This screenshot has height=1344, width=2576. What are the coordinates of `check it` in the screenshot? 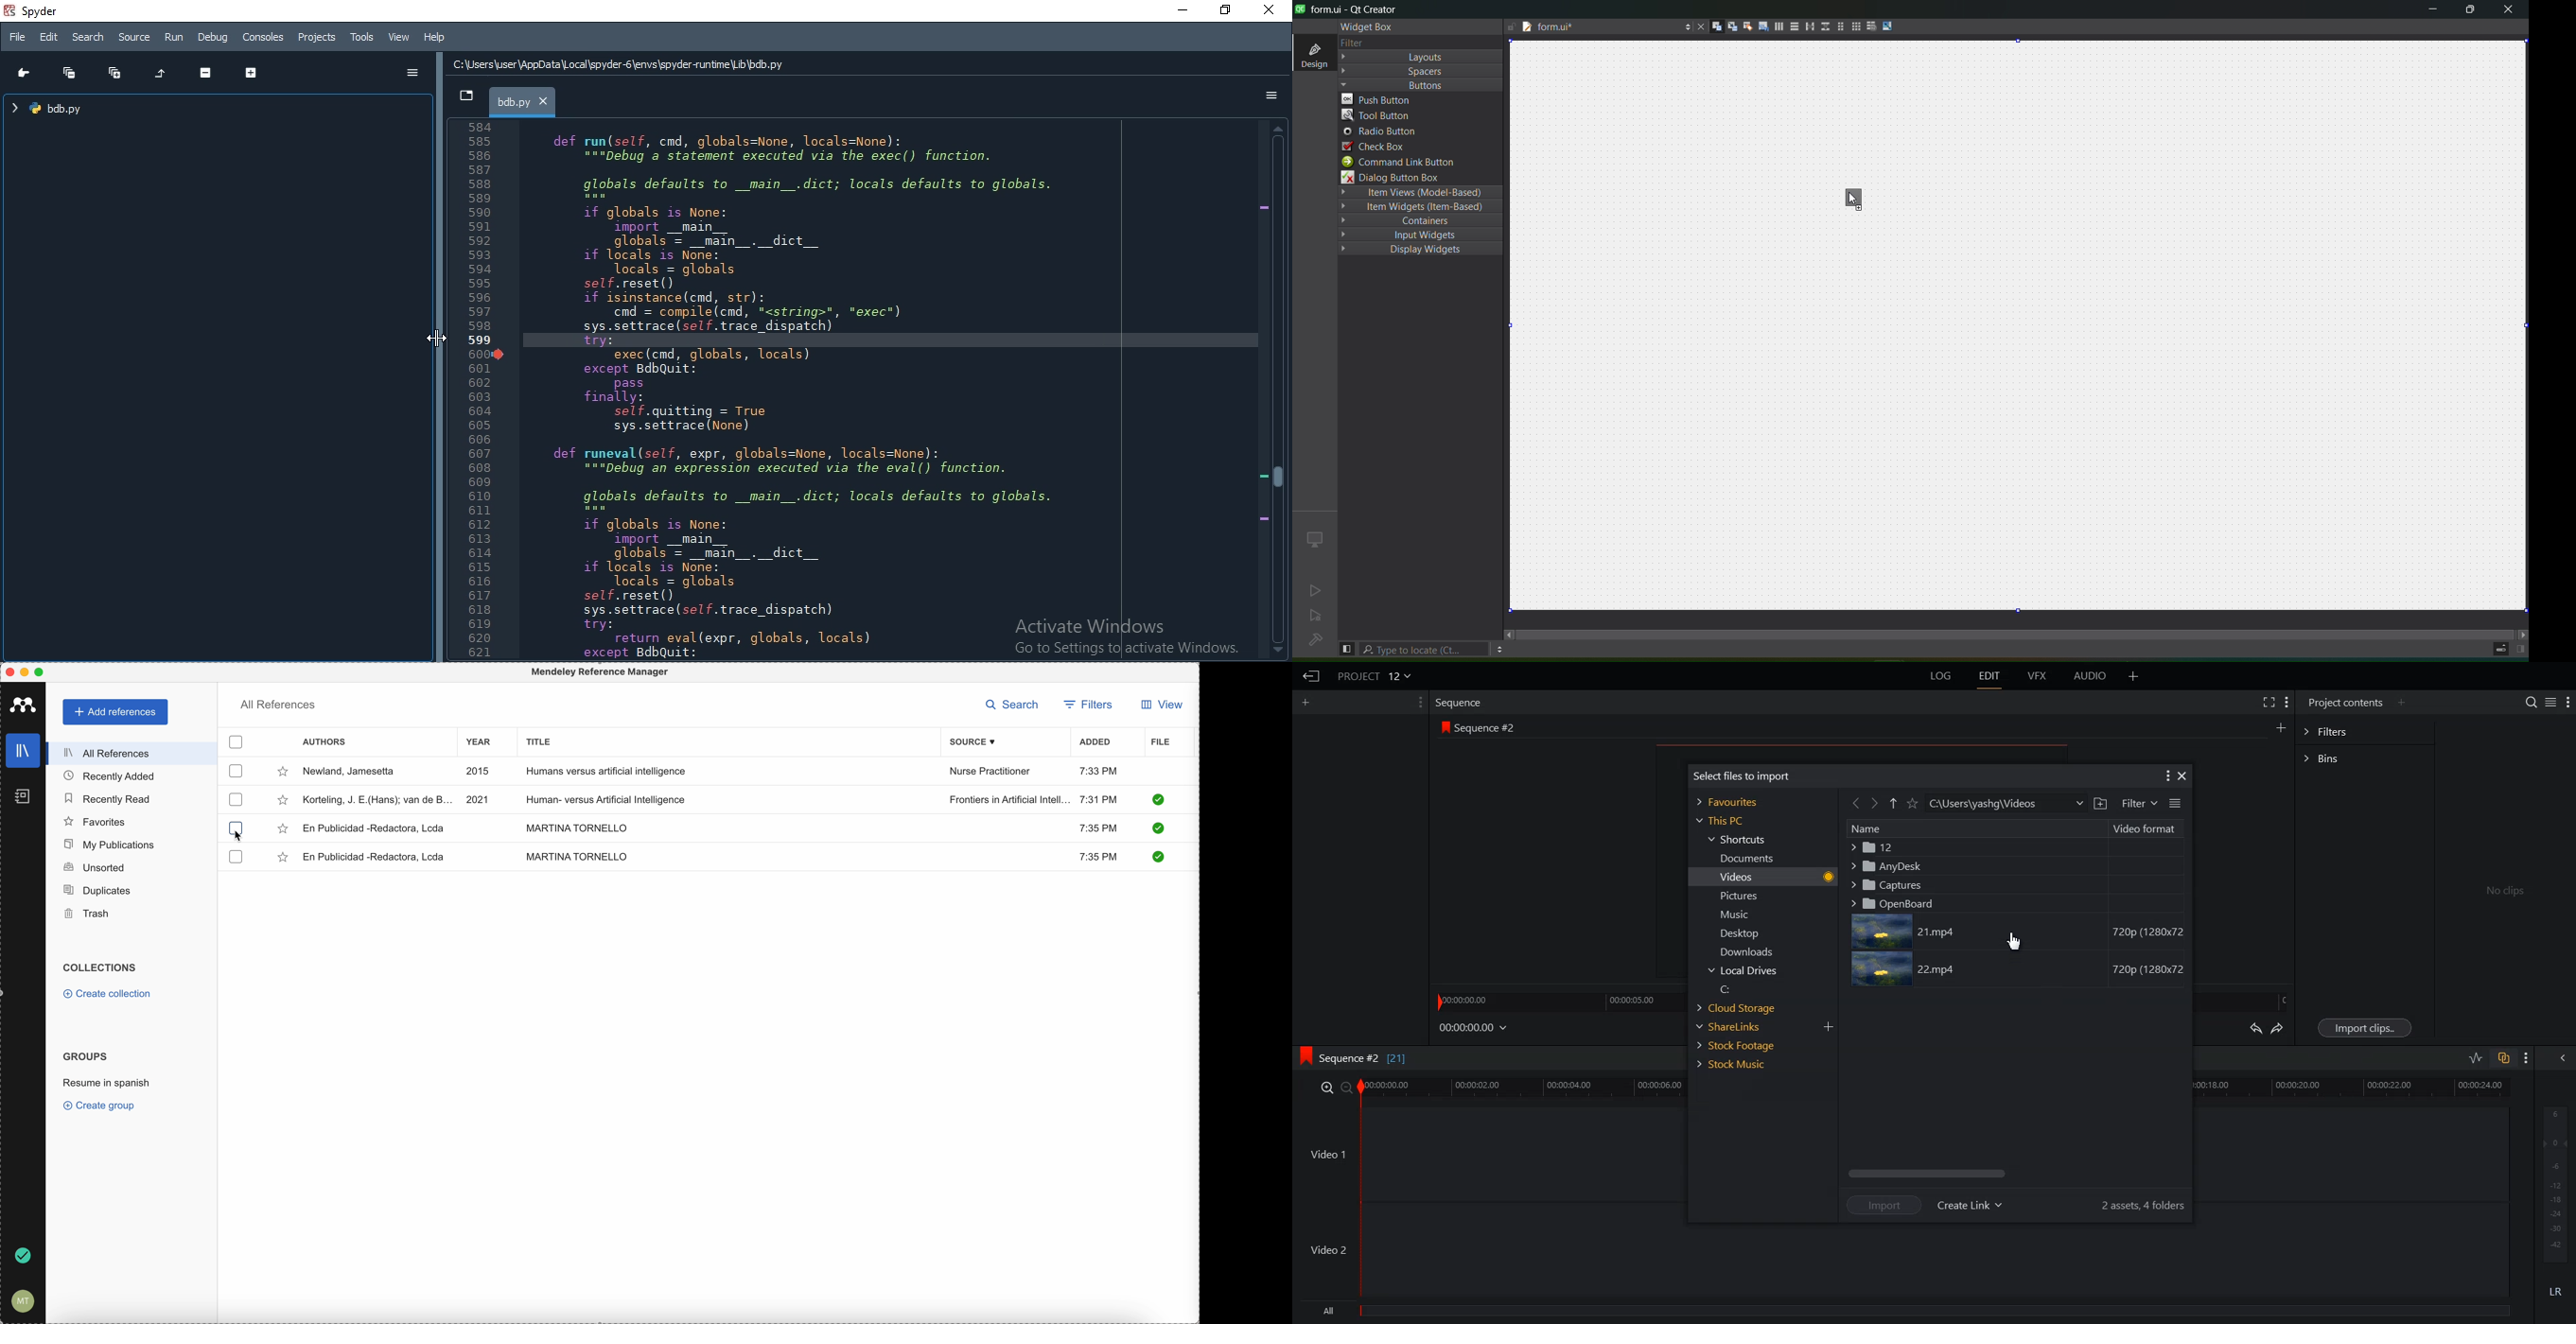 It's located at (1157, 829).